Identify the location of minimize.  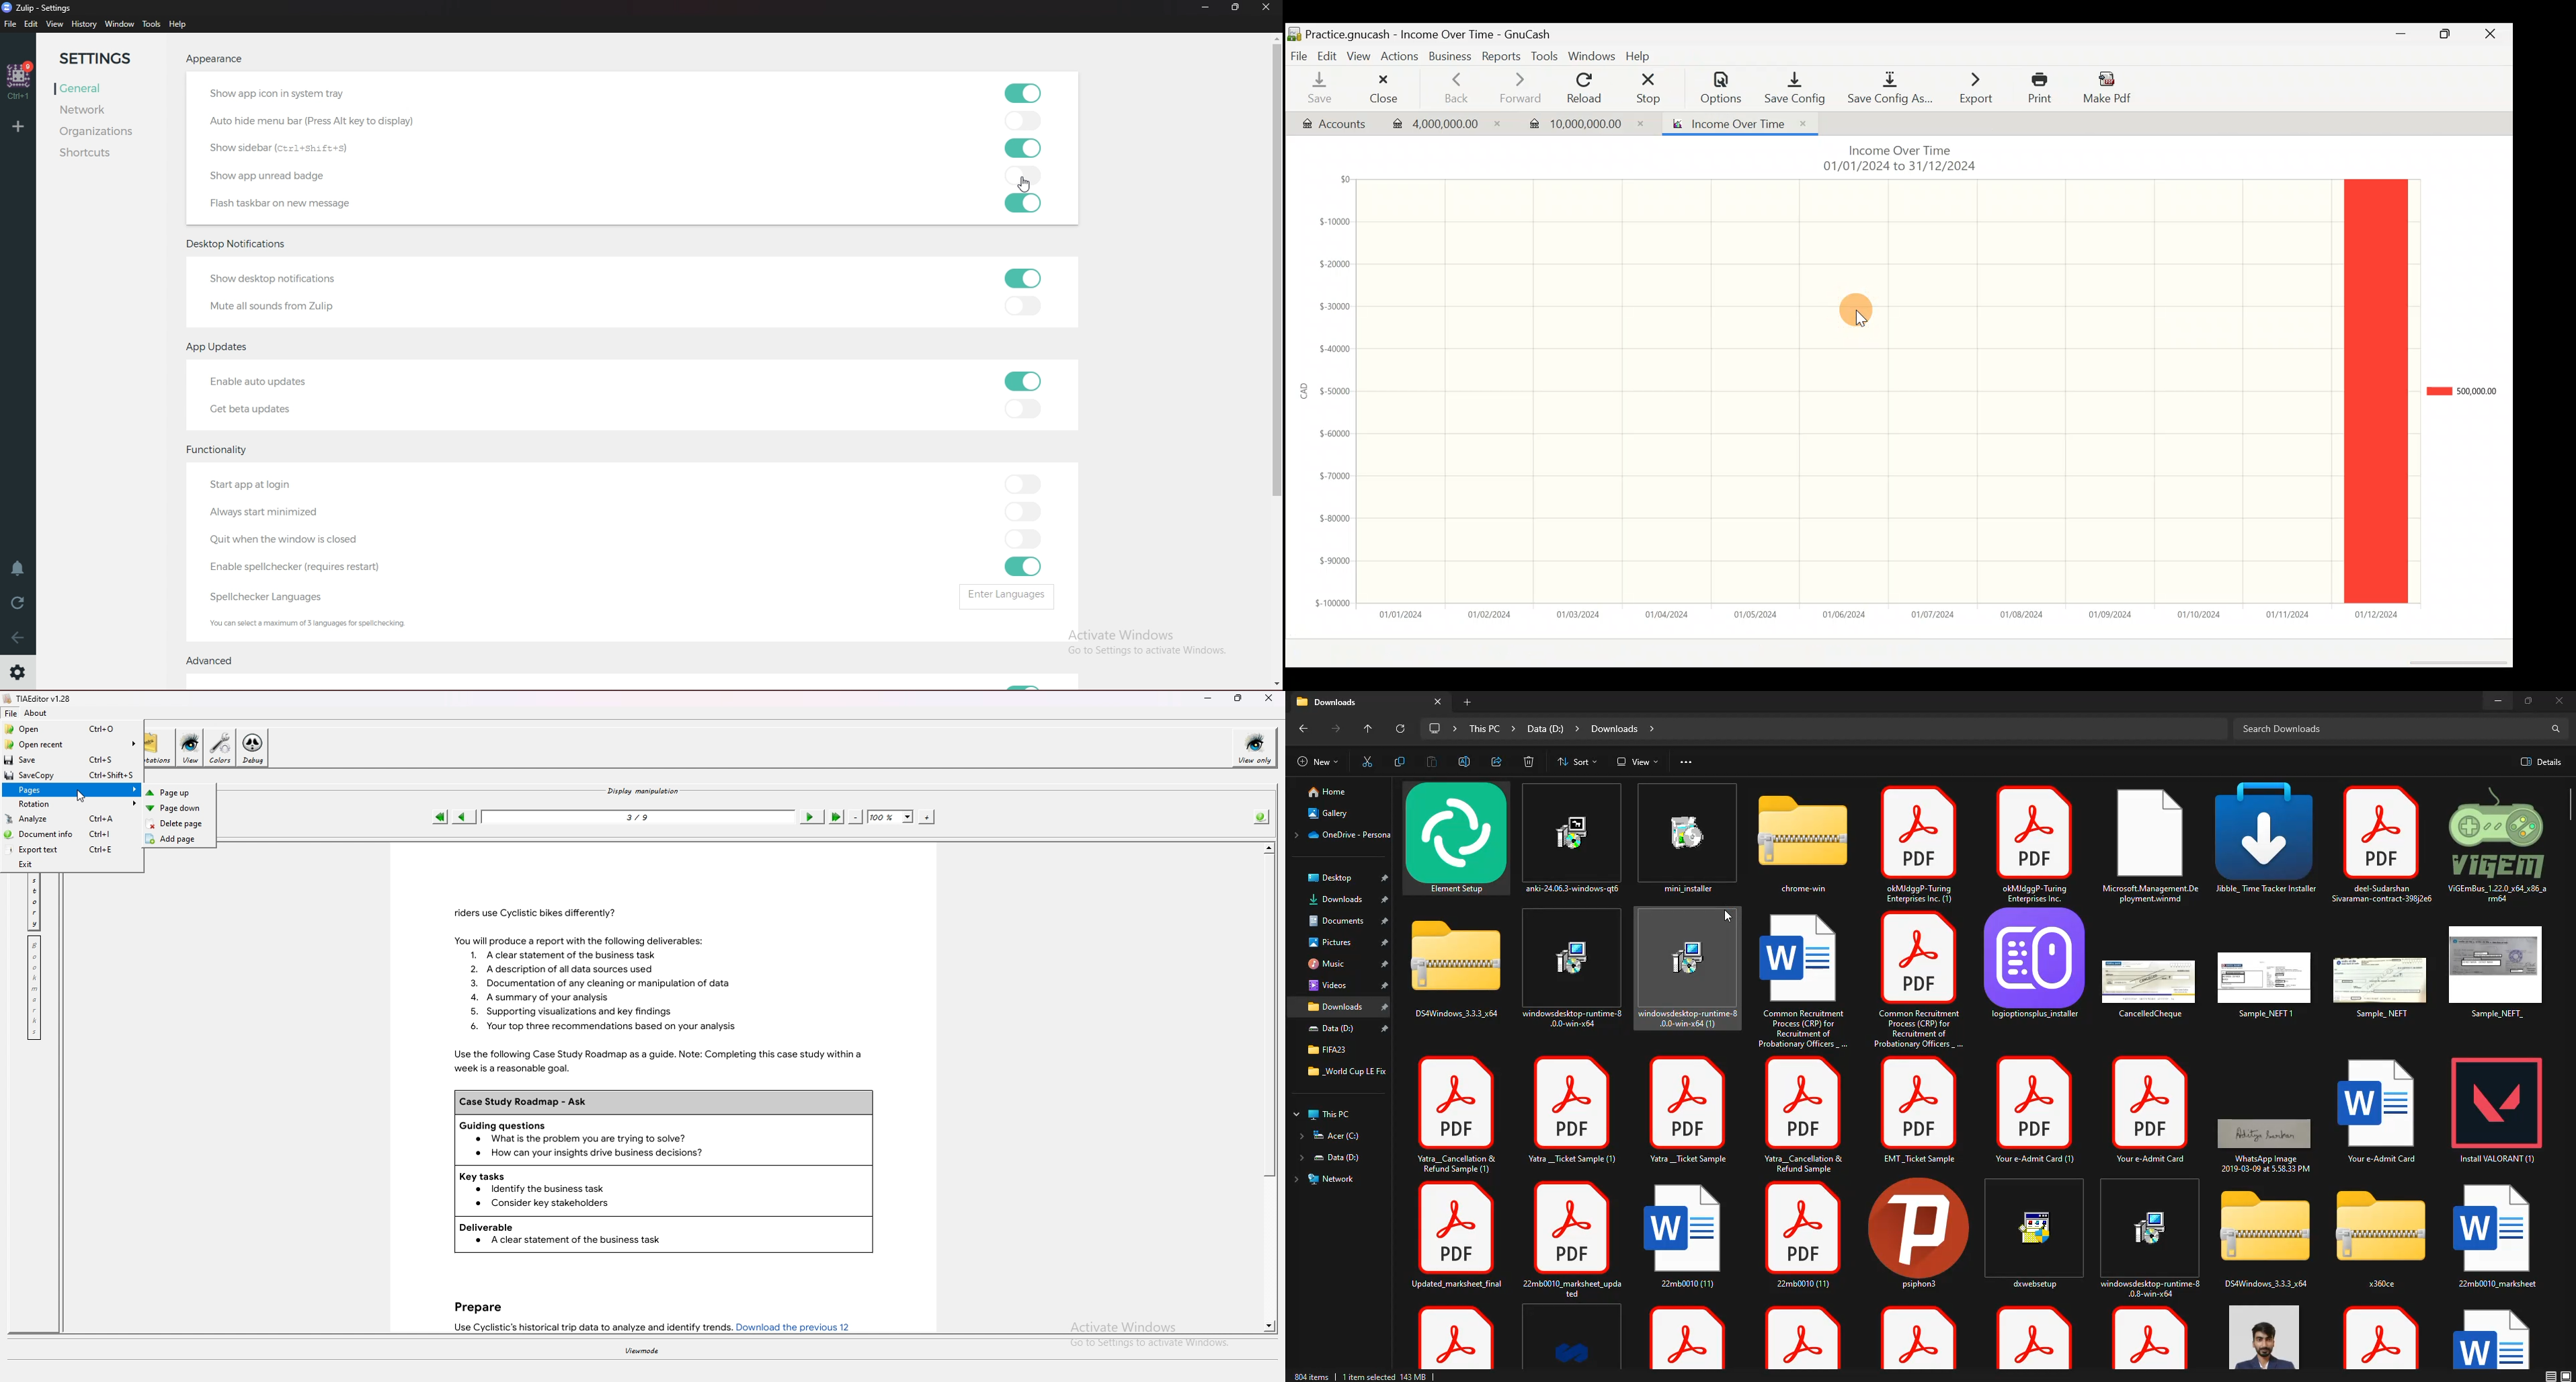
(2497, 701).